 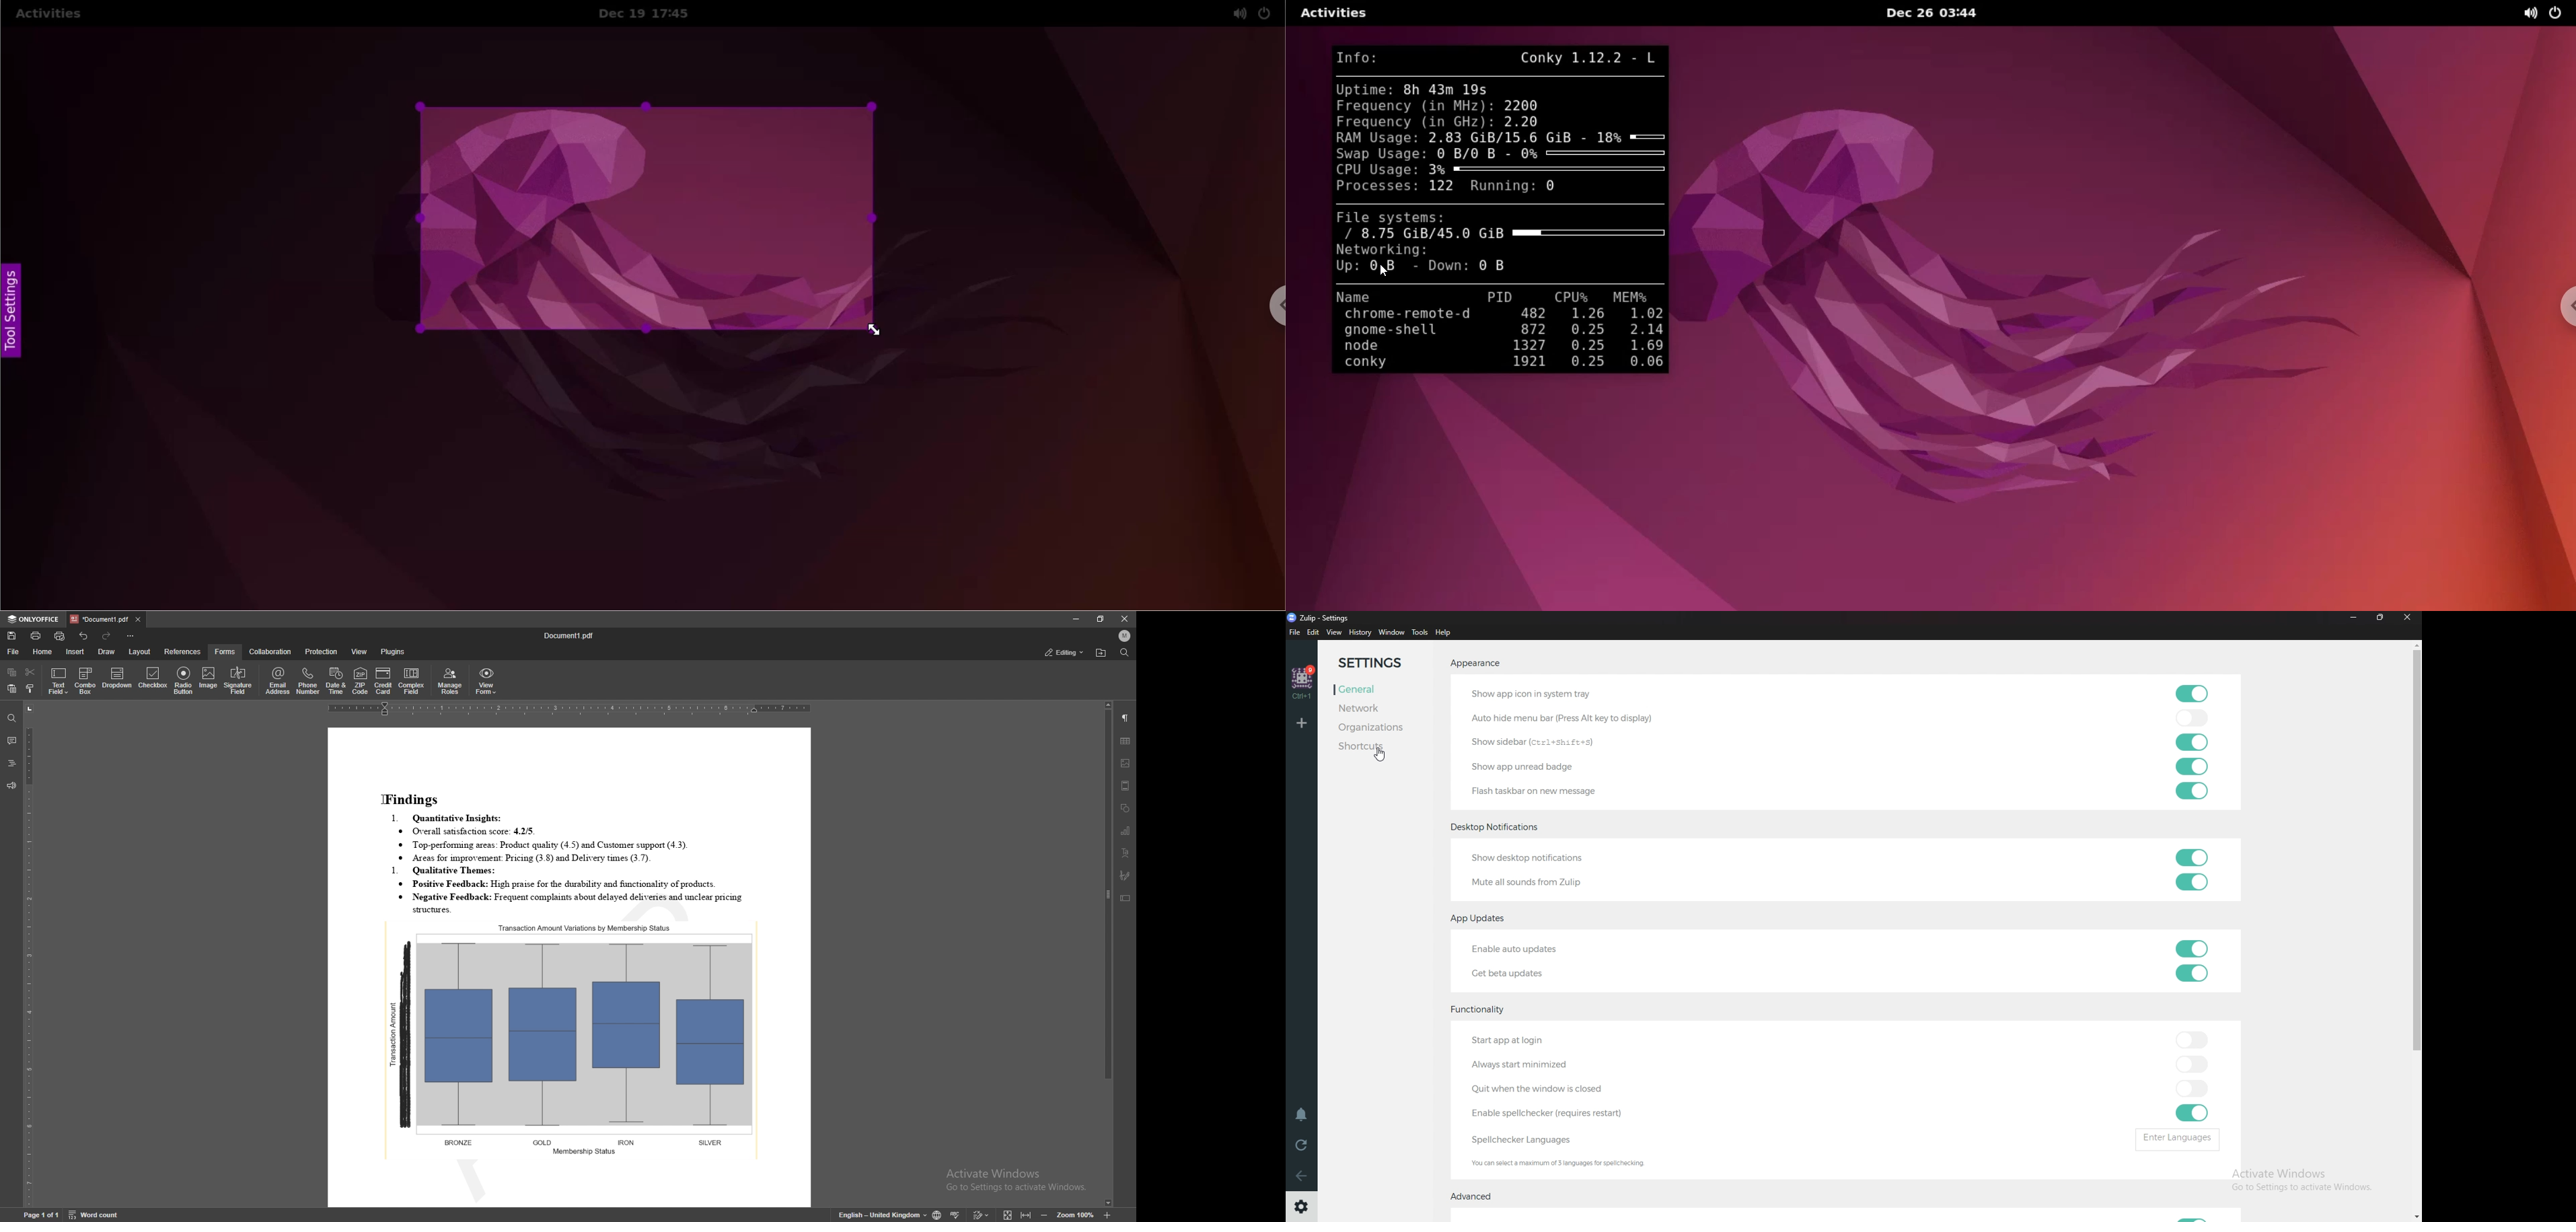 What do you see at coordinates (1528, 884) in the screenshot?
I see `Mute all sounds from Zulip` at bounding box center [1528, 884].